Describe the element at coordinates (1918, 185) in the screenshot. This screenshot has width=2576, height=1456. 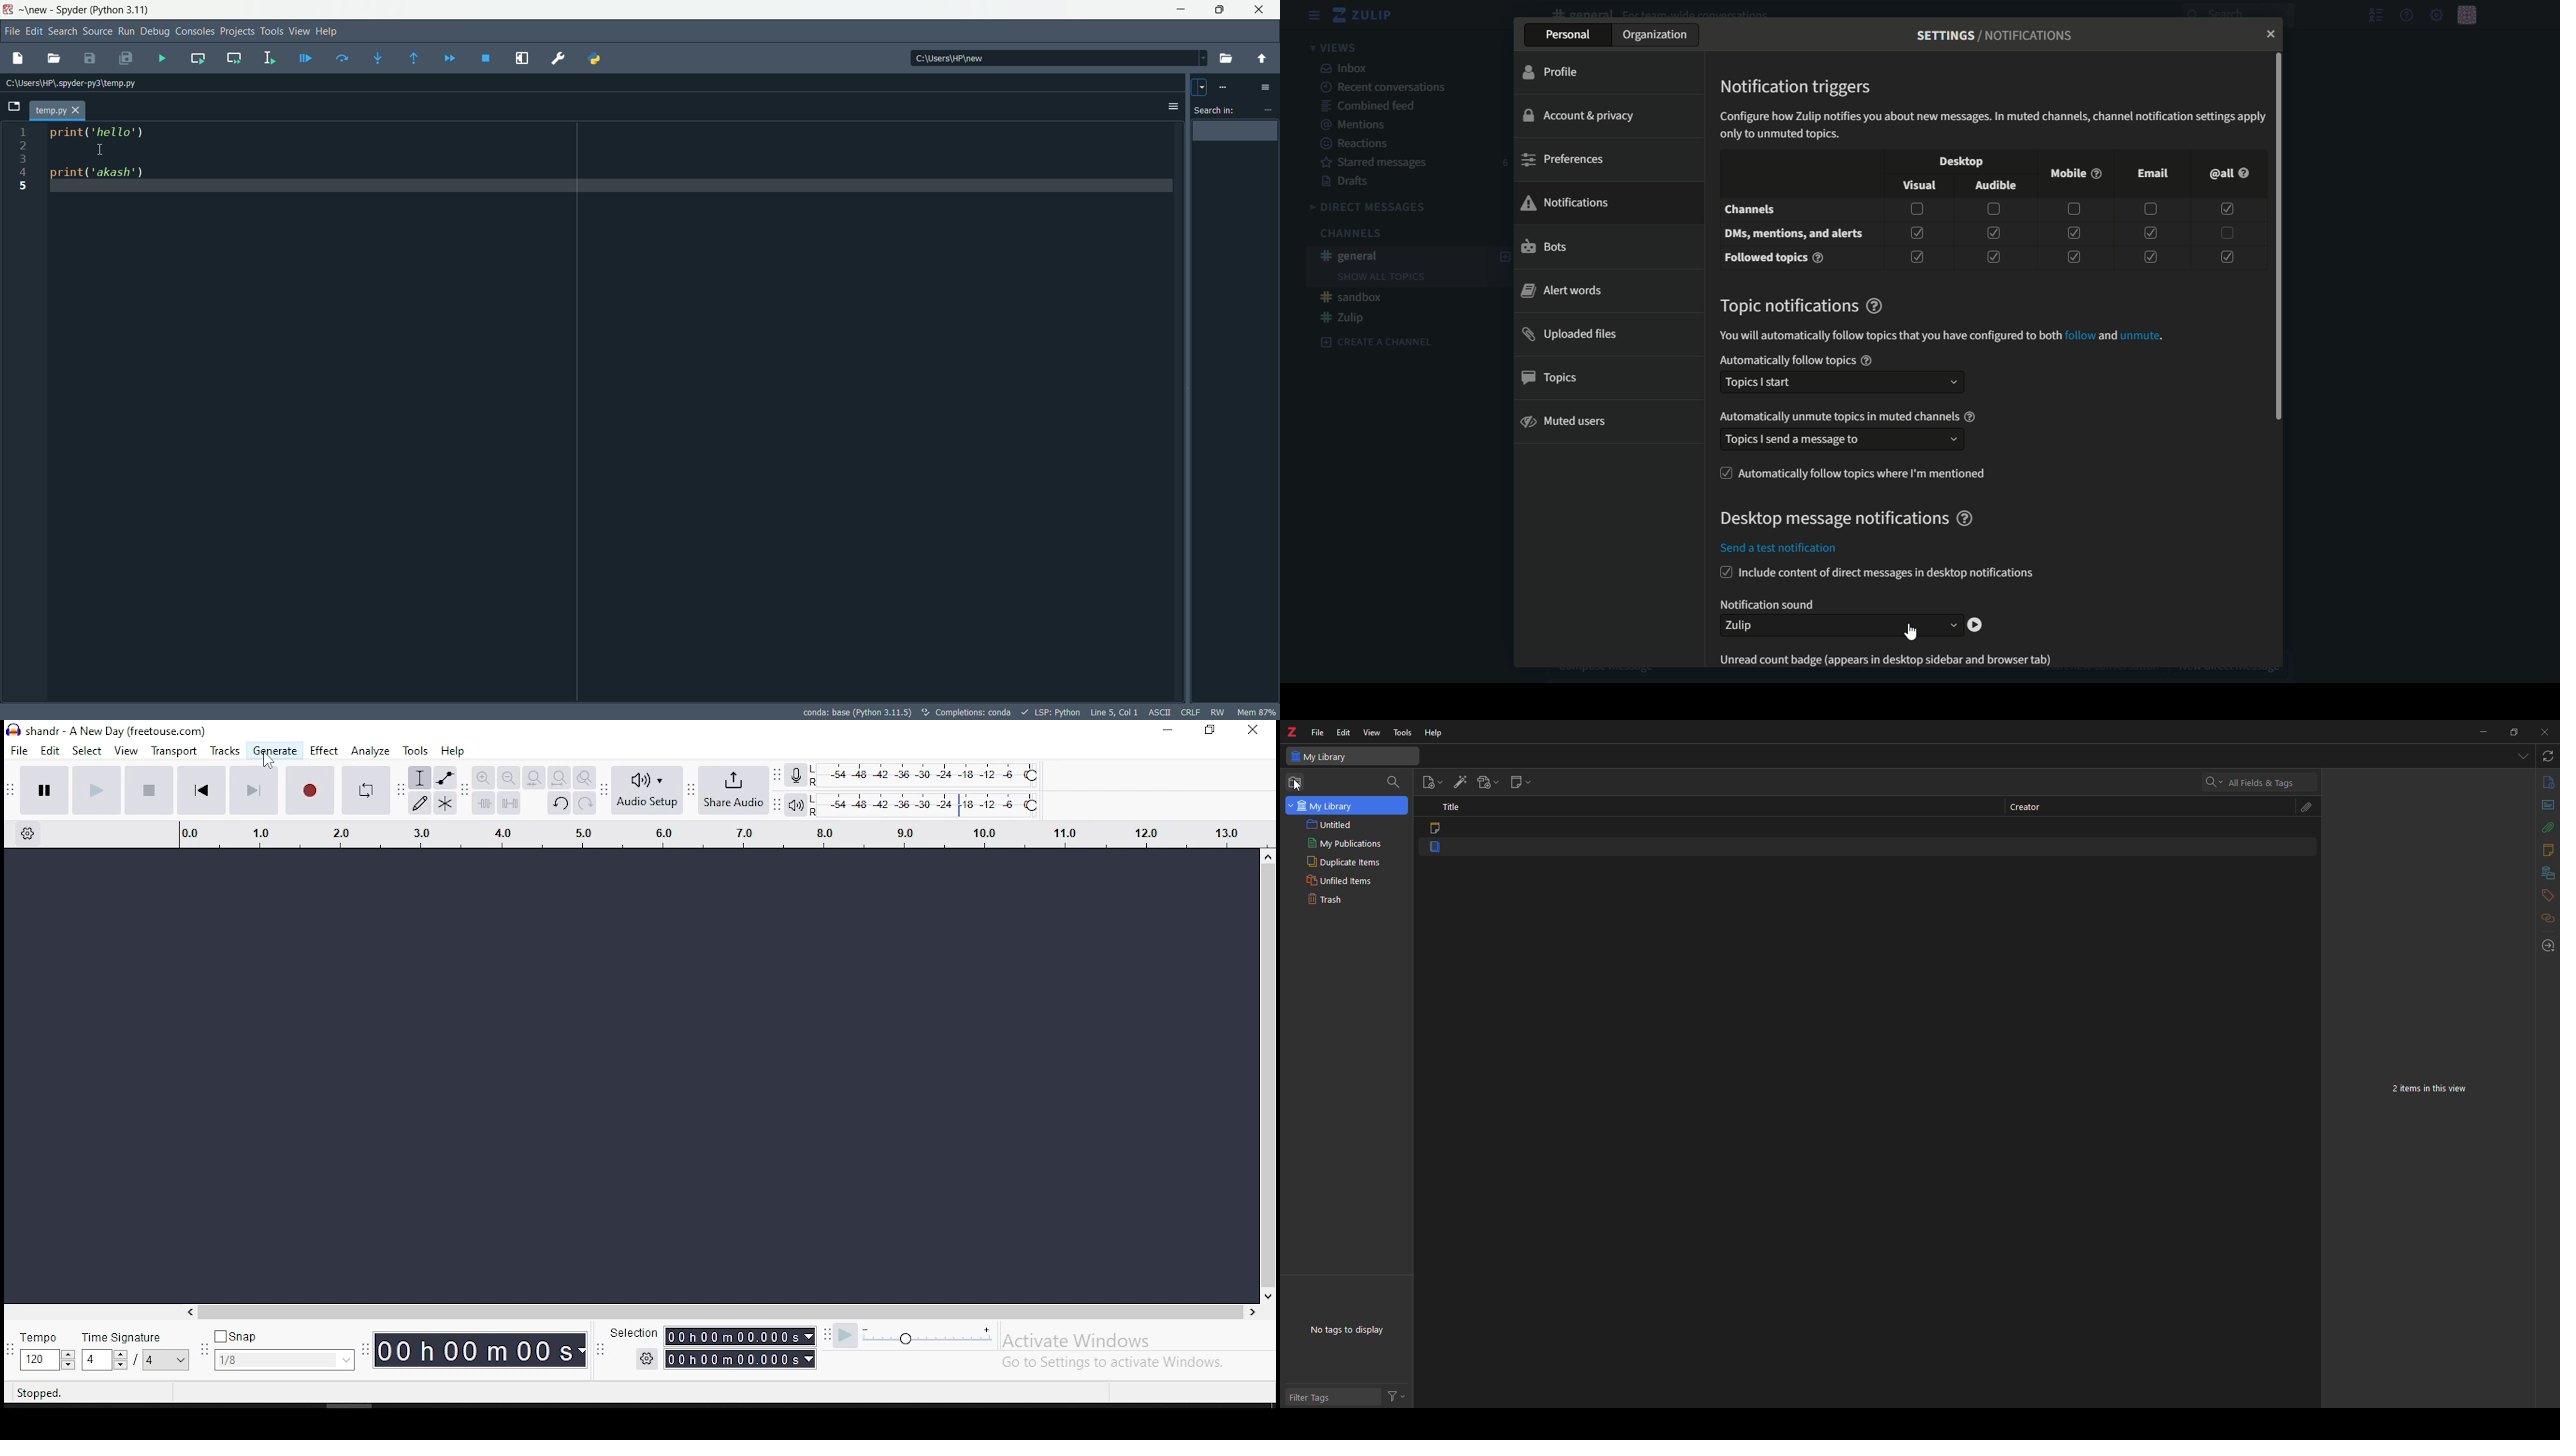
I see `visual` at that location.